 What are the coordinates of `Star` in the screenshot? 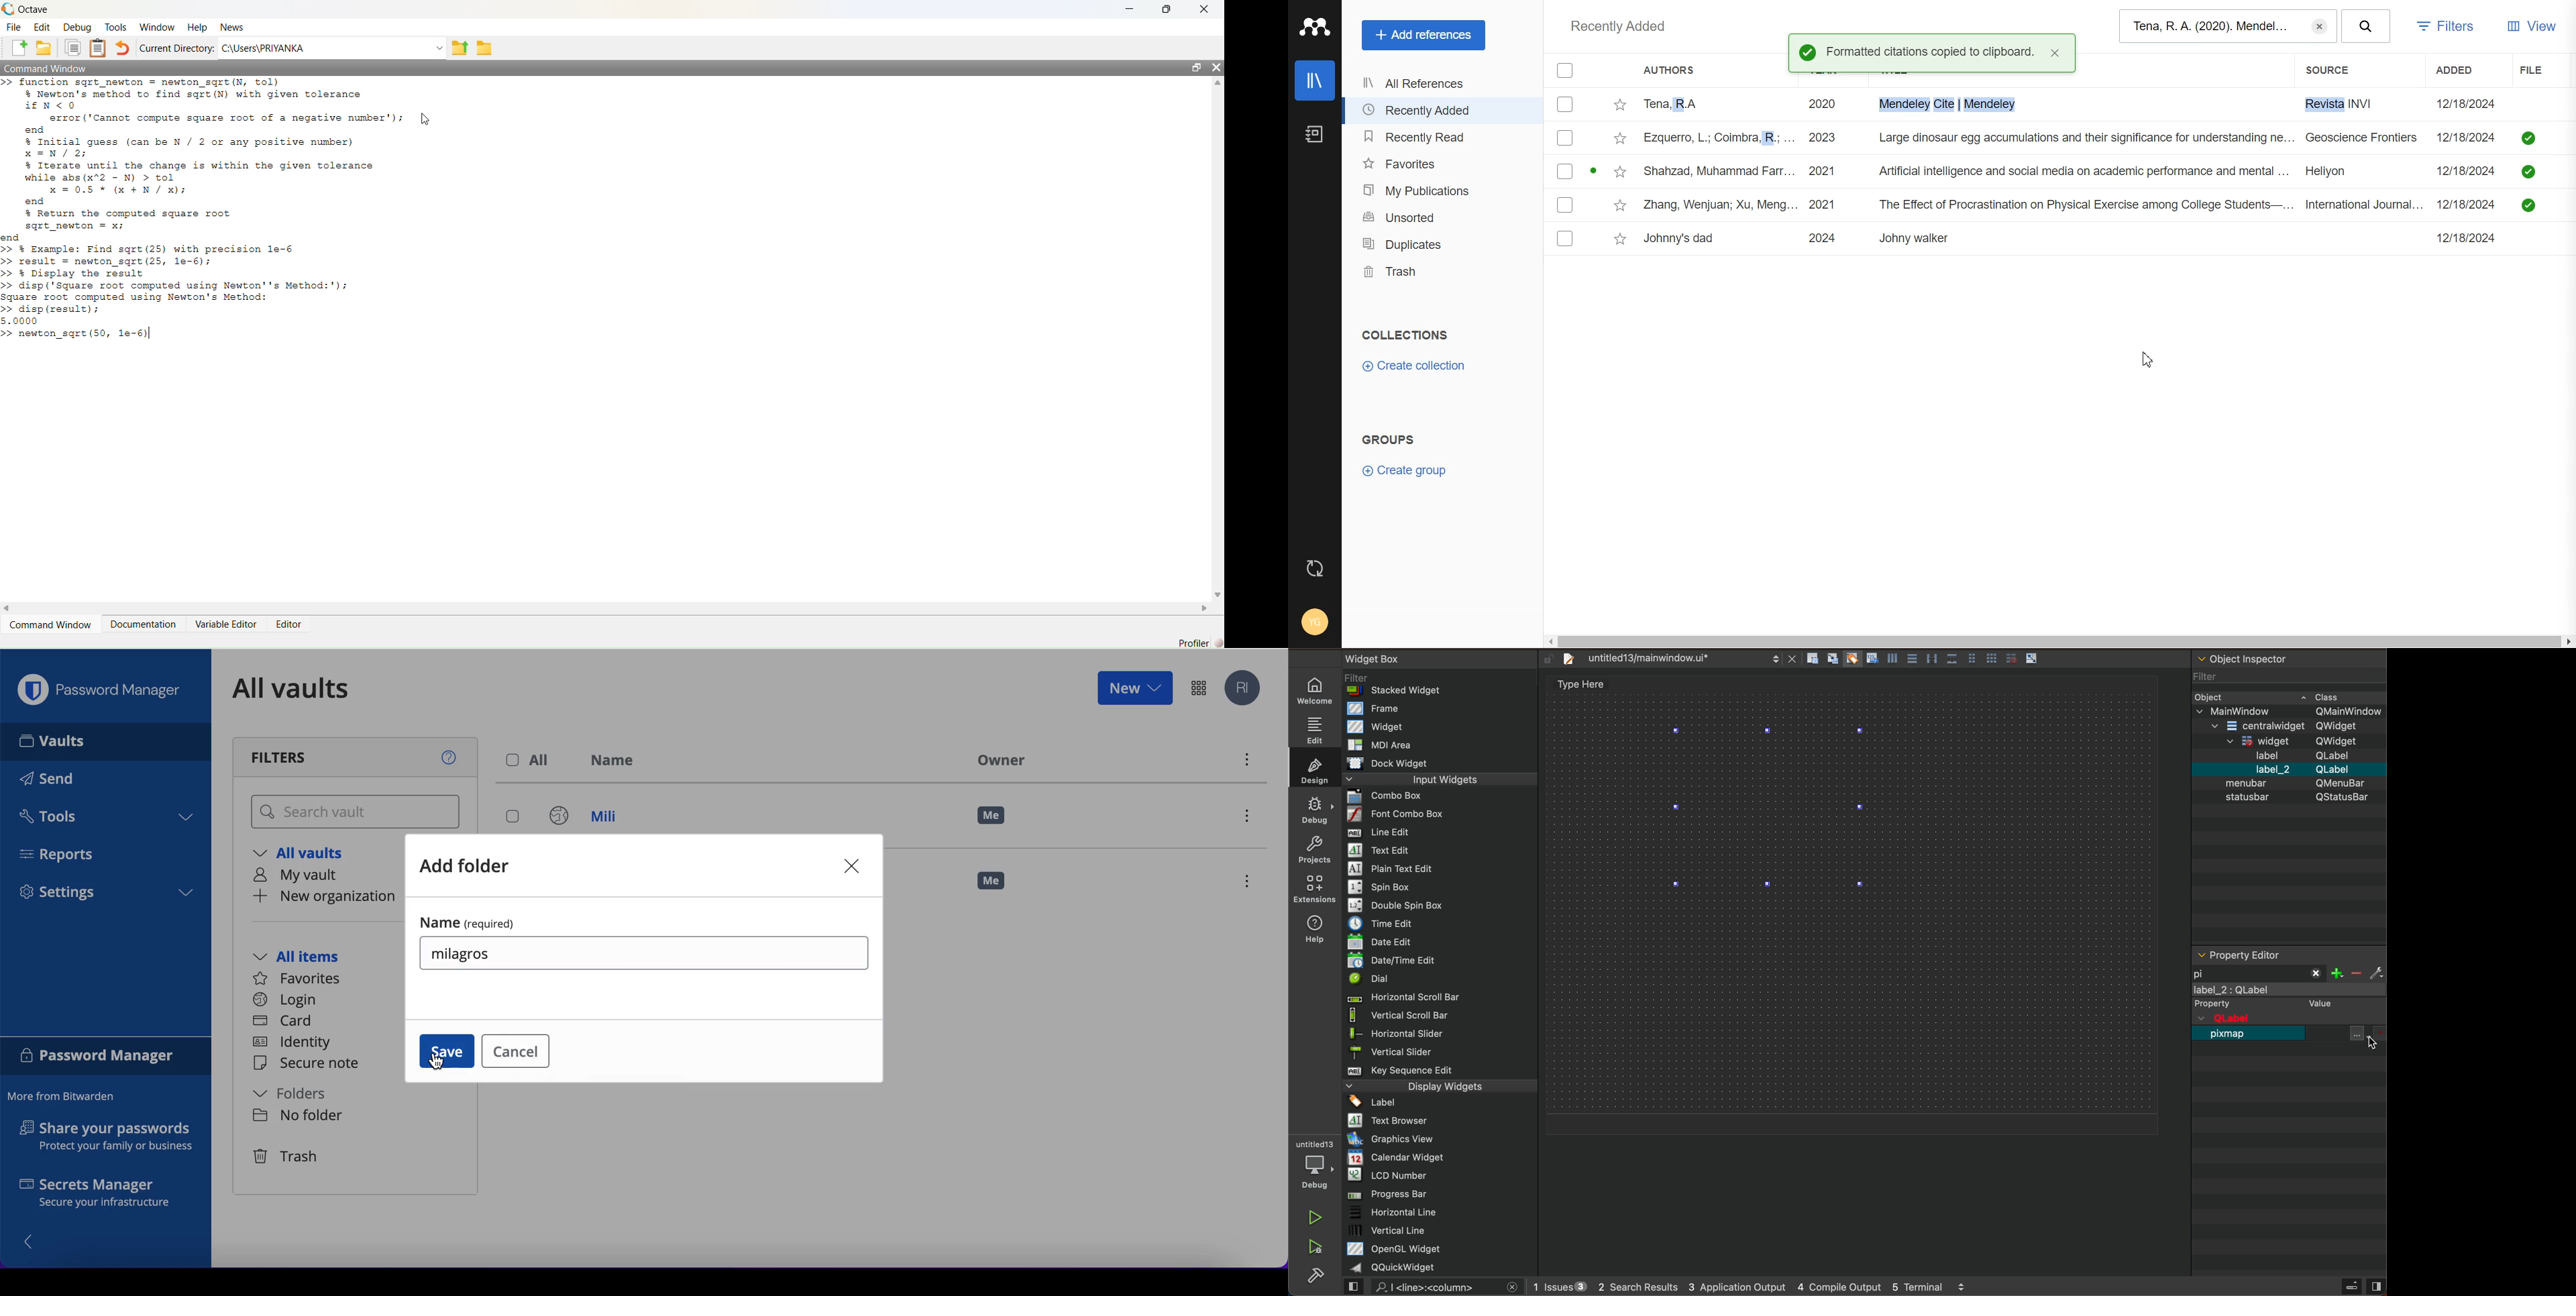 It's located at (1620, 171).